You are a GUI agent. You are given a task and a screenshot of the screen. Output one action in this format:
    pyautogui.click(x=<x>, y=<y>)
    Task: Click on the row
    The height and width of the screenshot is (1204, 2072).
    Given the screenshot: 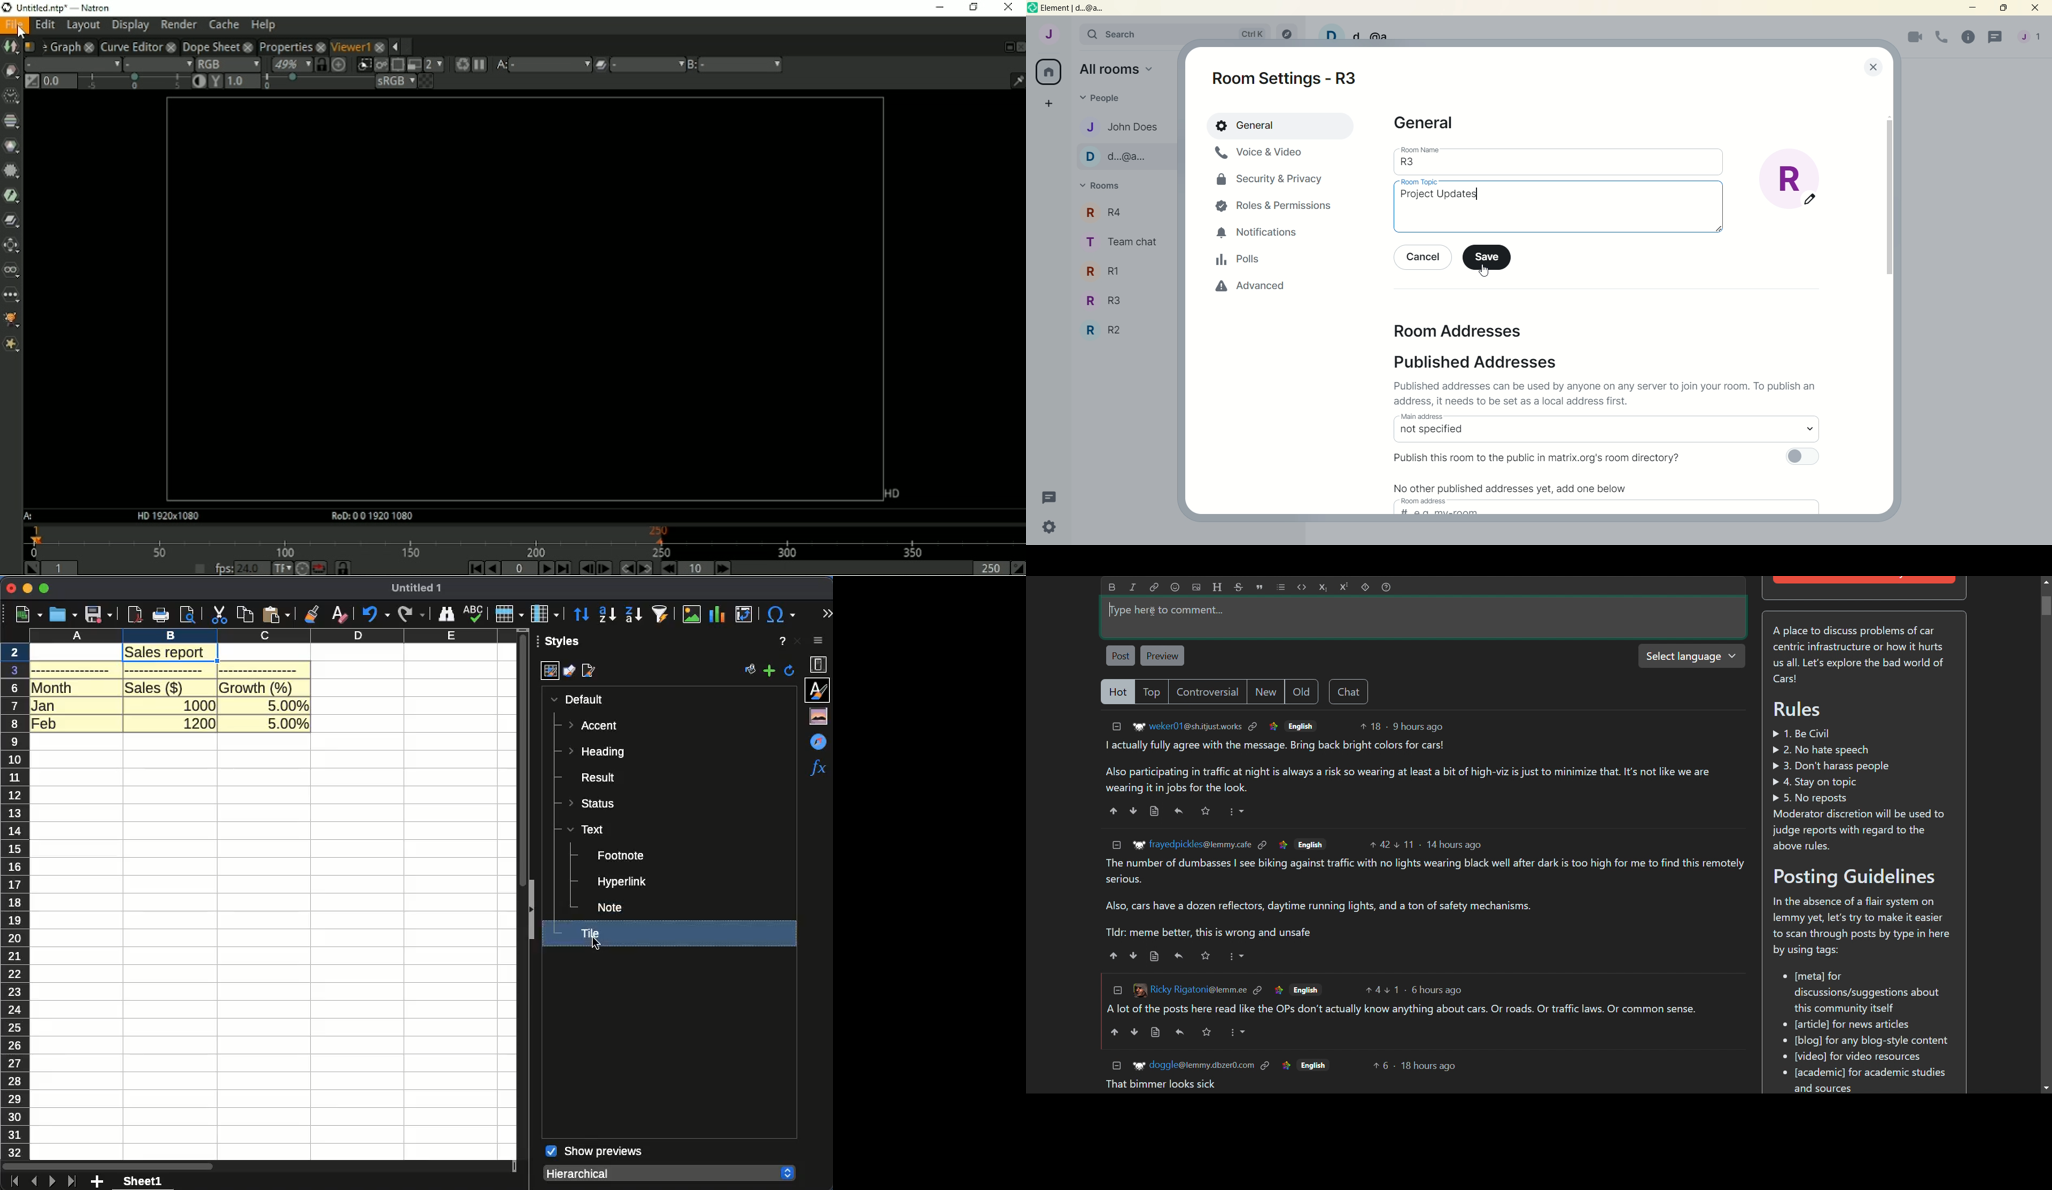 What is the action you would take?
    pyautogui.click(x=509, y=613)
    